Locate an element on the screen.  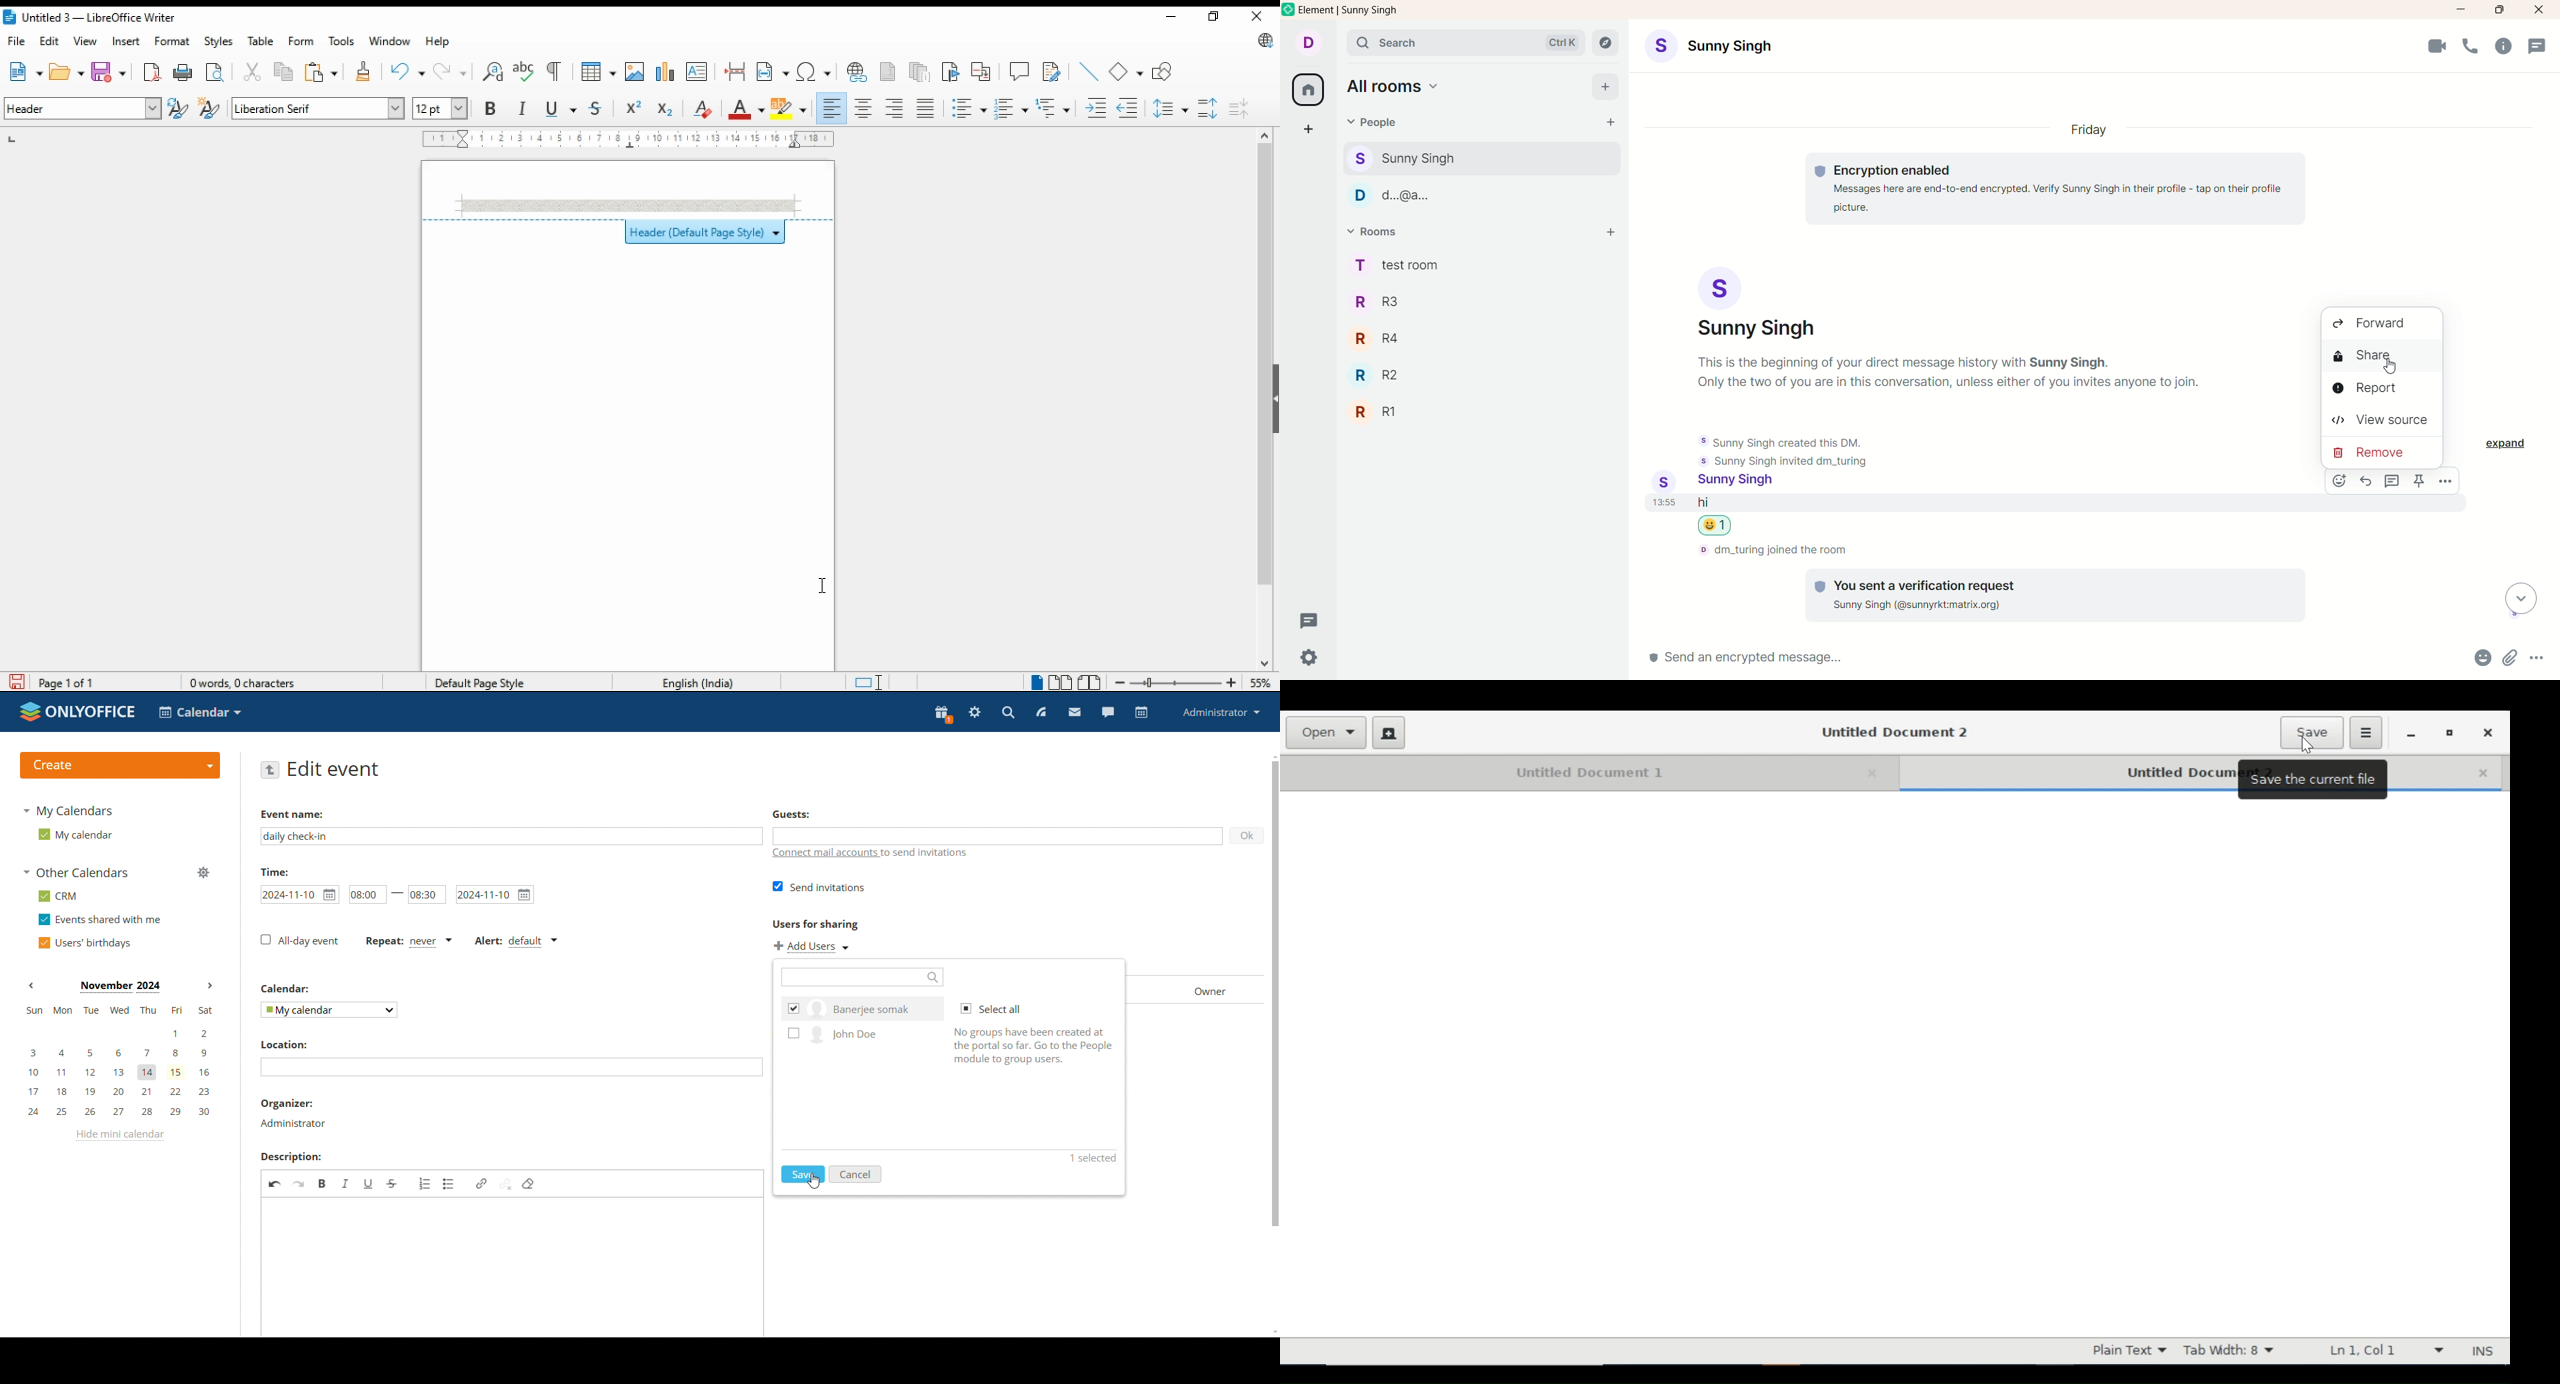
cut is located at coordinates (254, 72).